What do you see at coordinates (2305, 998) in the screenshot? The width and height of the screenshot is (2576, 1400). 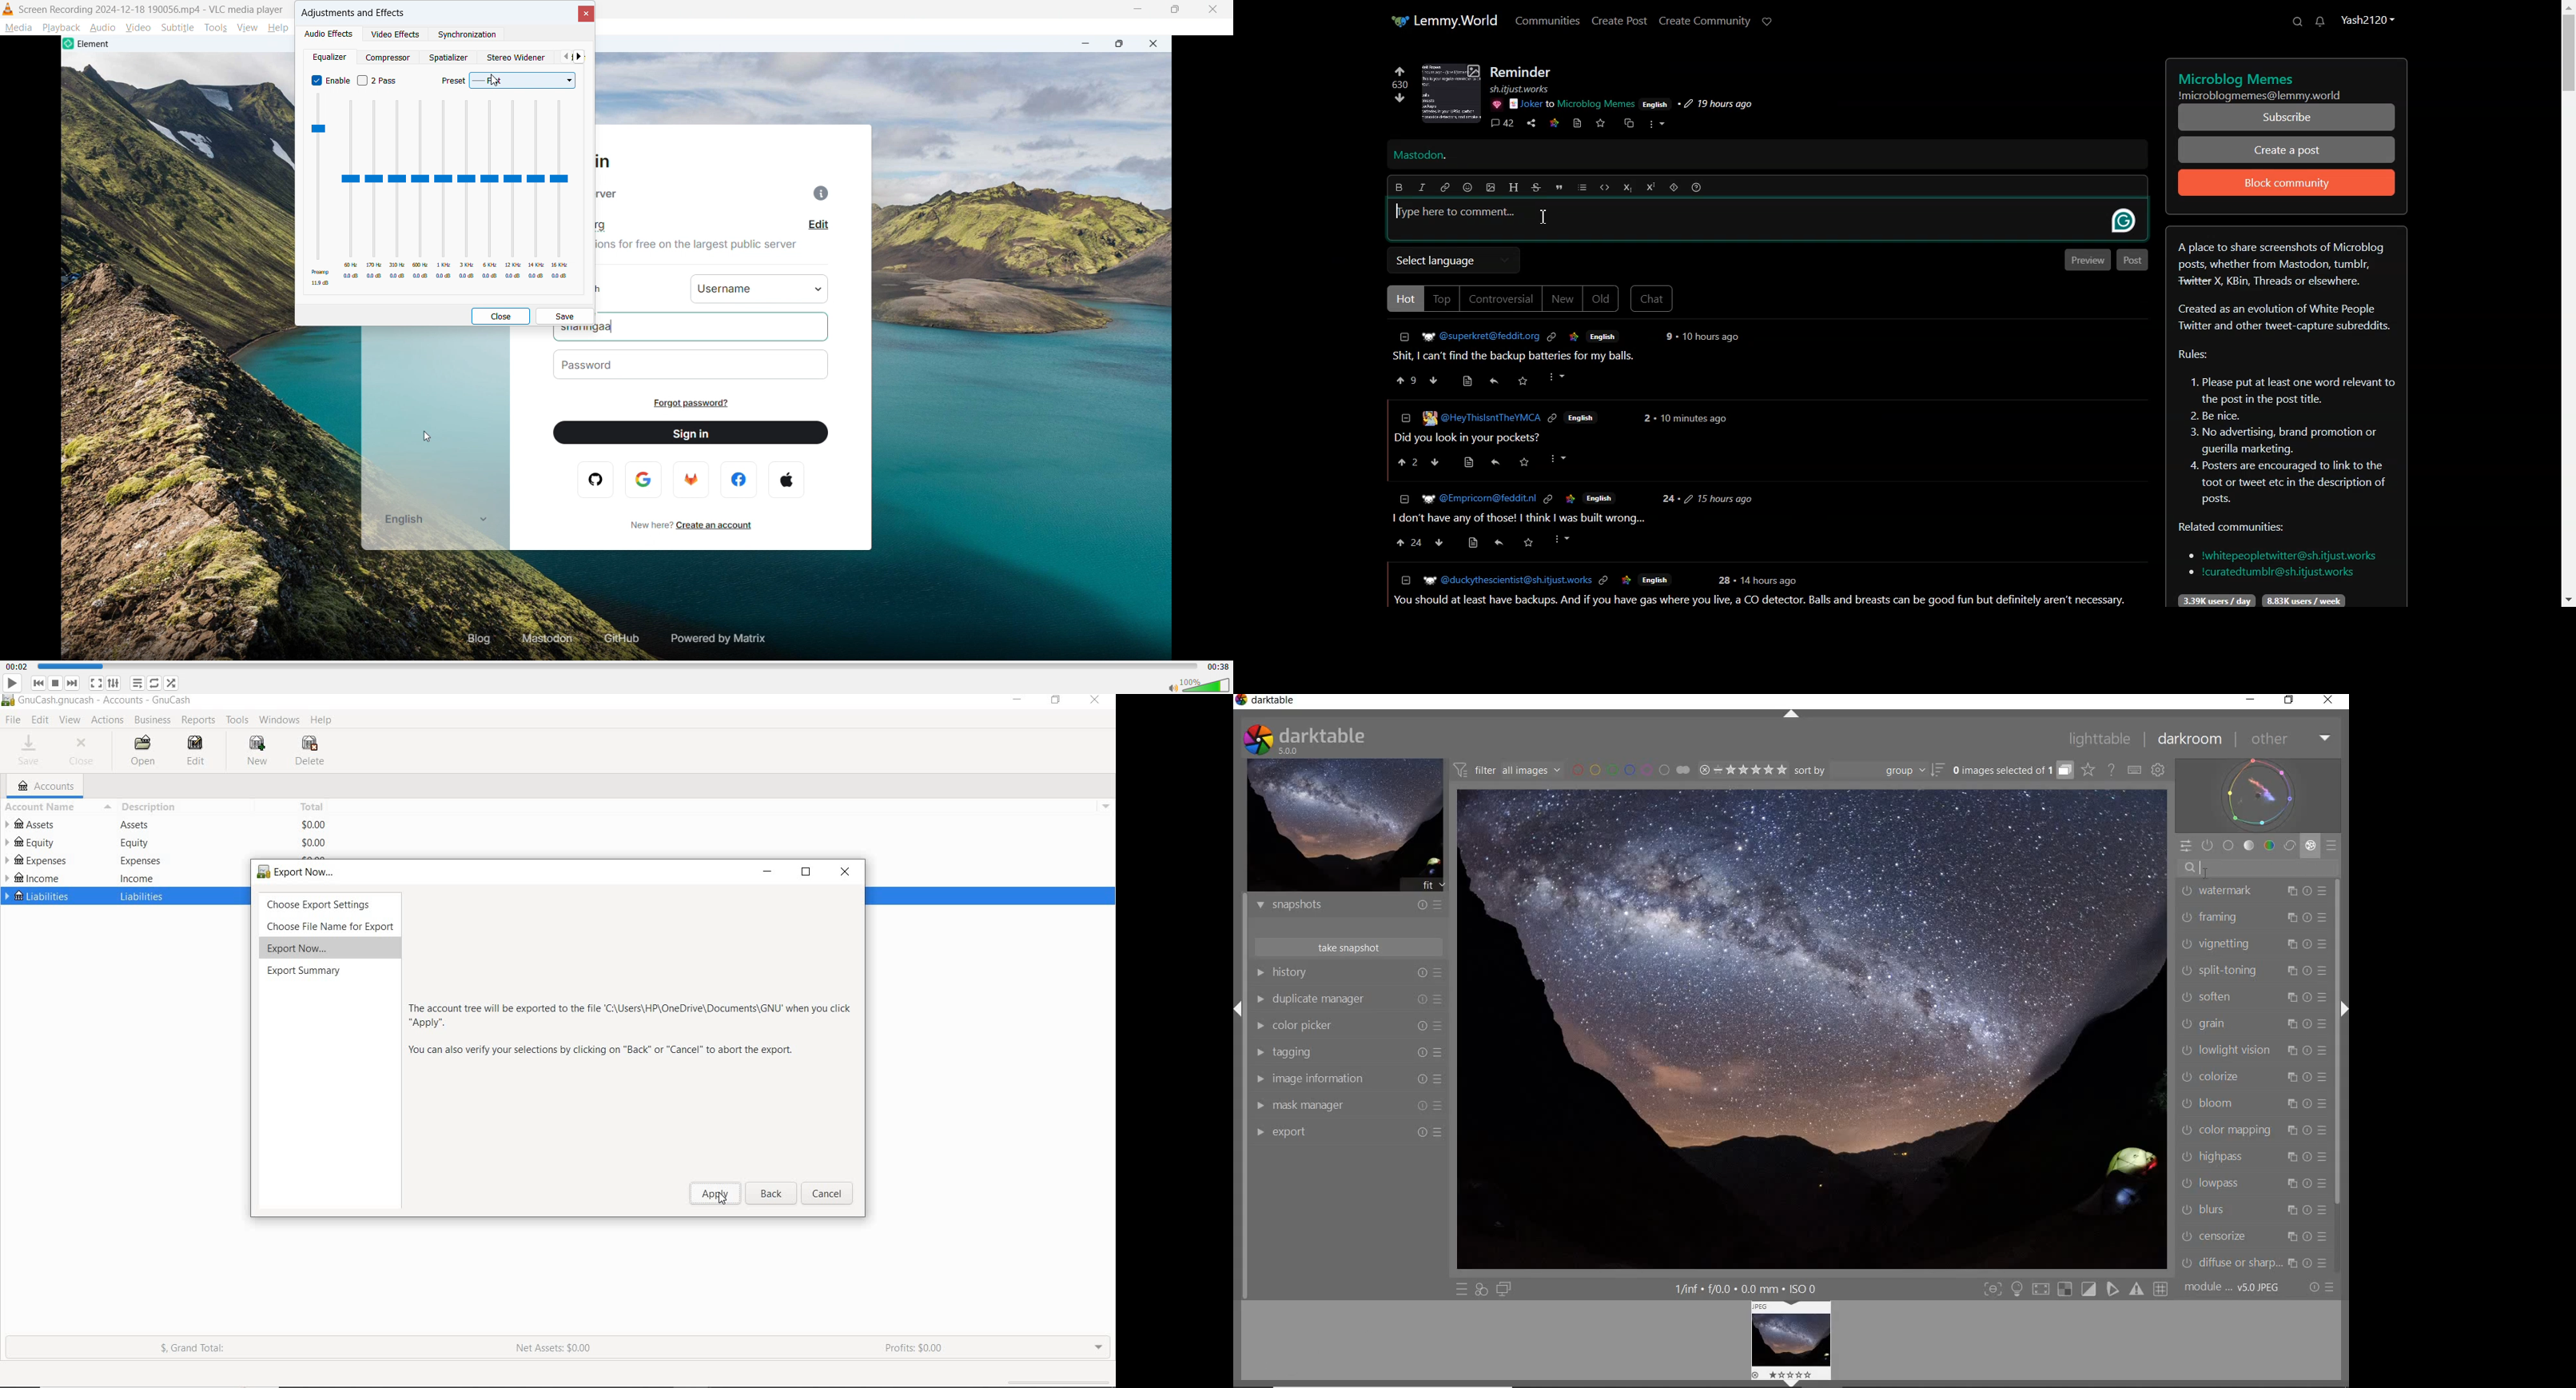 I see `reset parameters` at bounding box center [2305, 998].